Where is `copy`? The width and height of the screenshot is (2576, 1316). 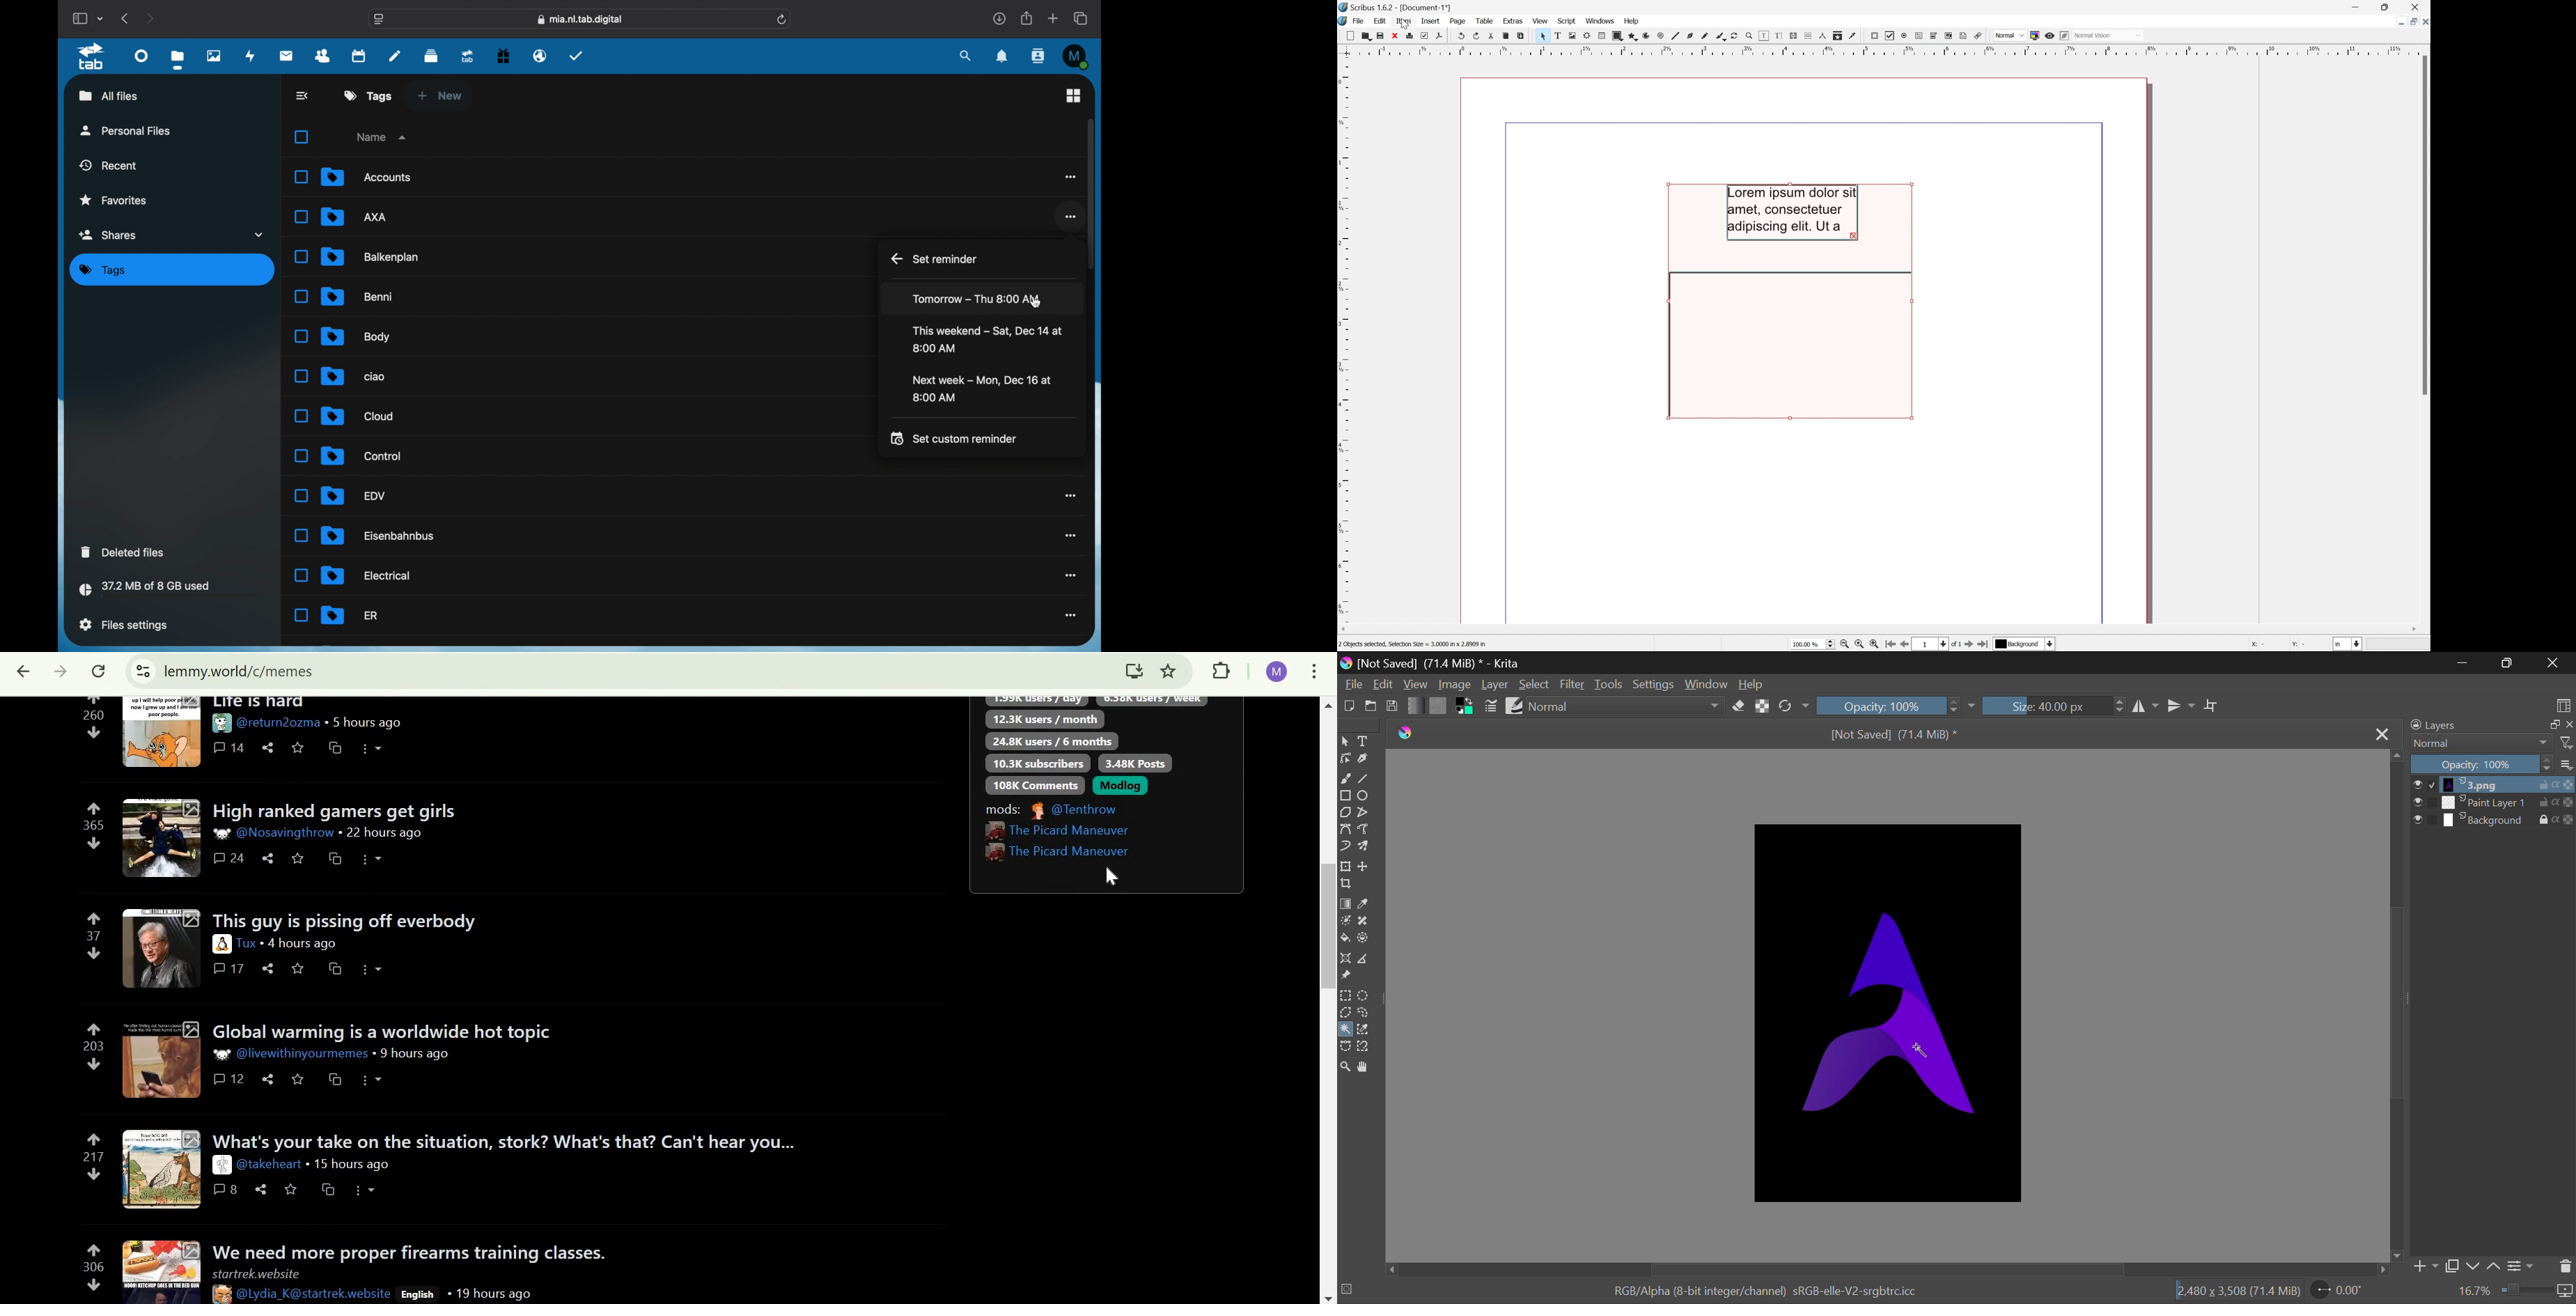
copy is located at coordinates (2552, 725).